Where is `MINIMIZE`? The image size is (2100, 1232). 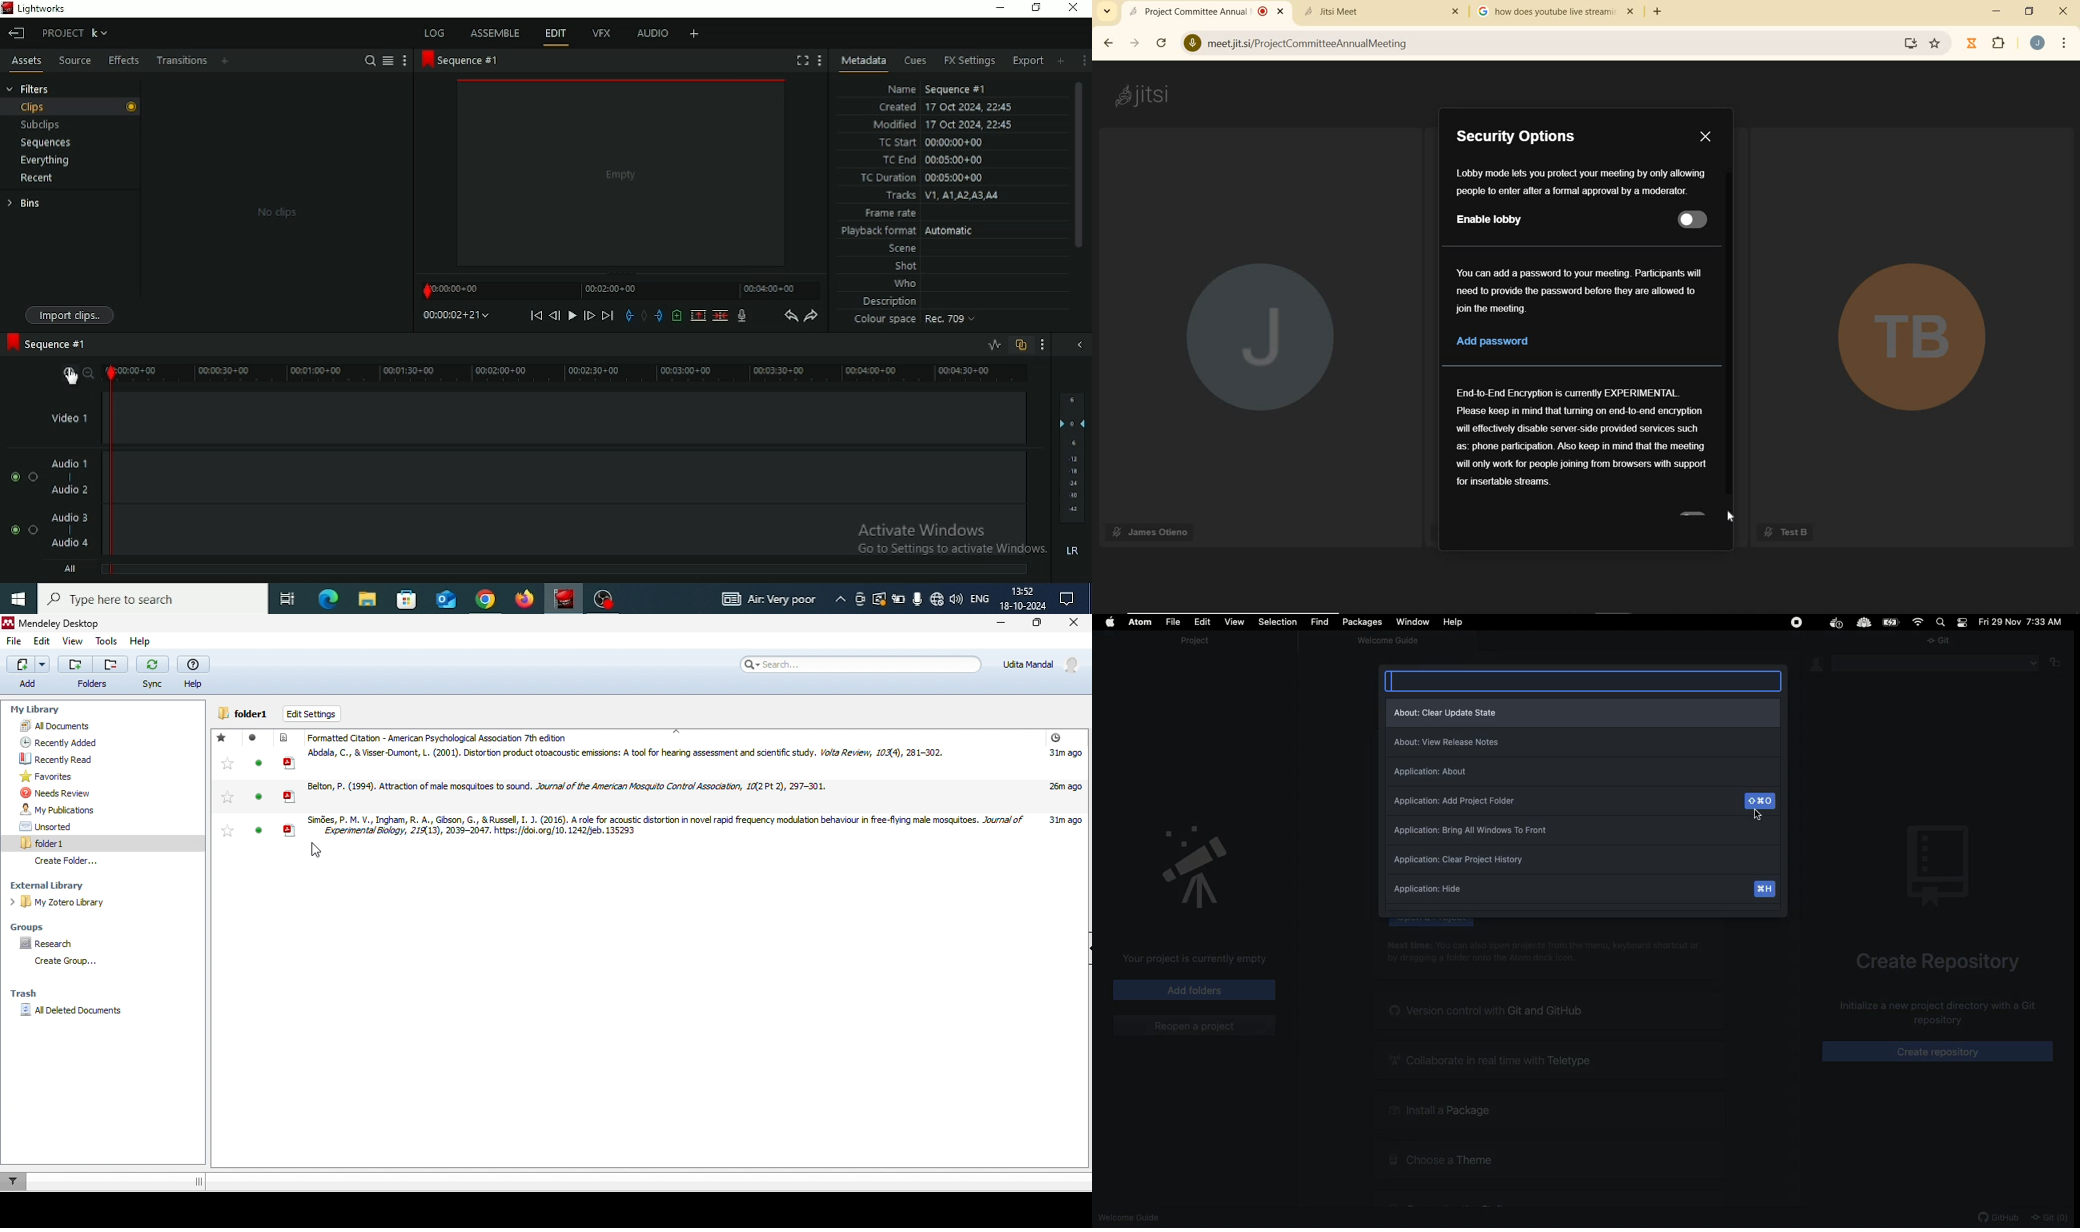
MINIMIZE is located at coordinates (1998, 13).